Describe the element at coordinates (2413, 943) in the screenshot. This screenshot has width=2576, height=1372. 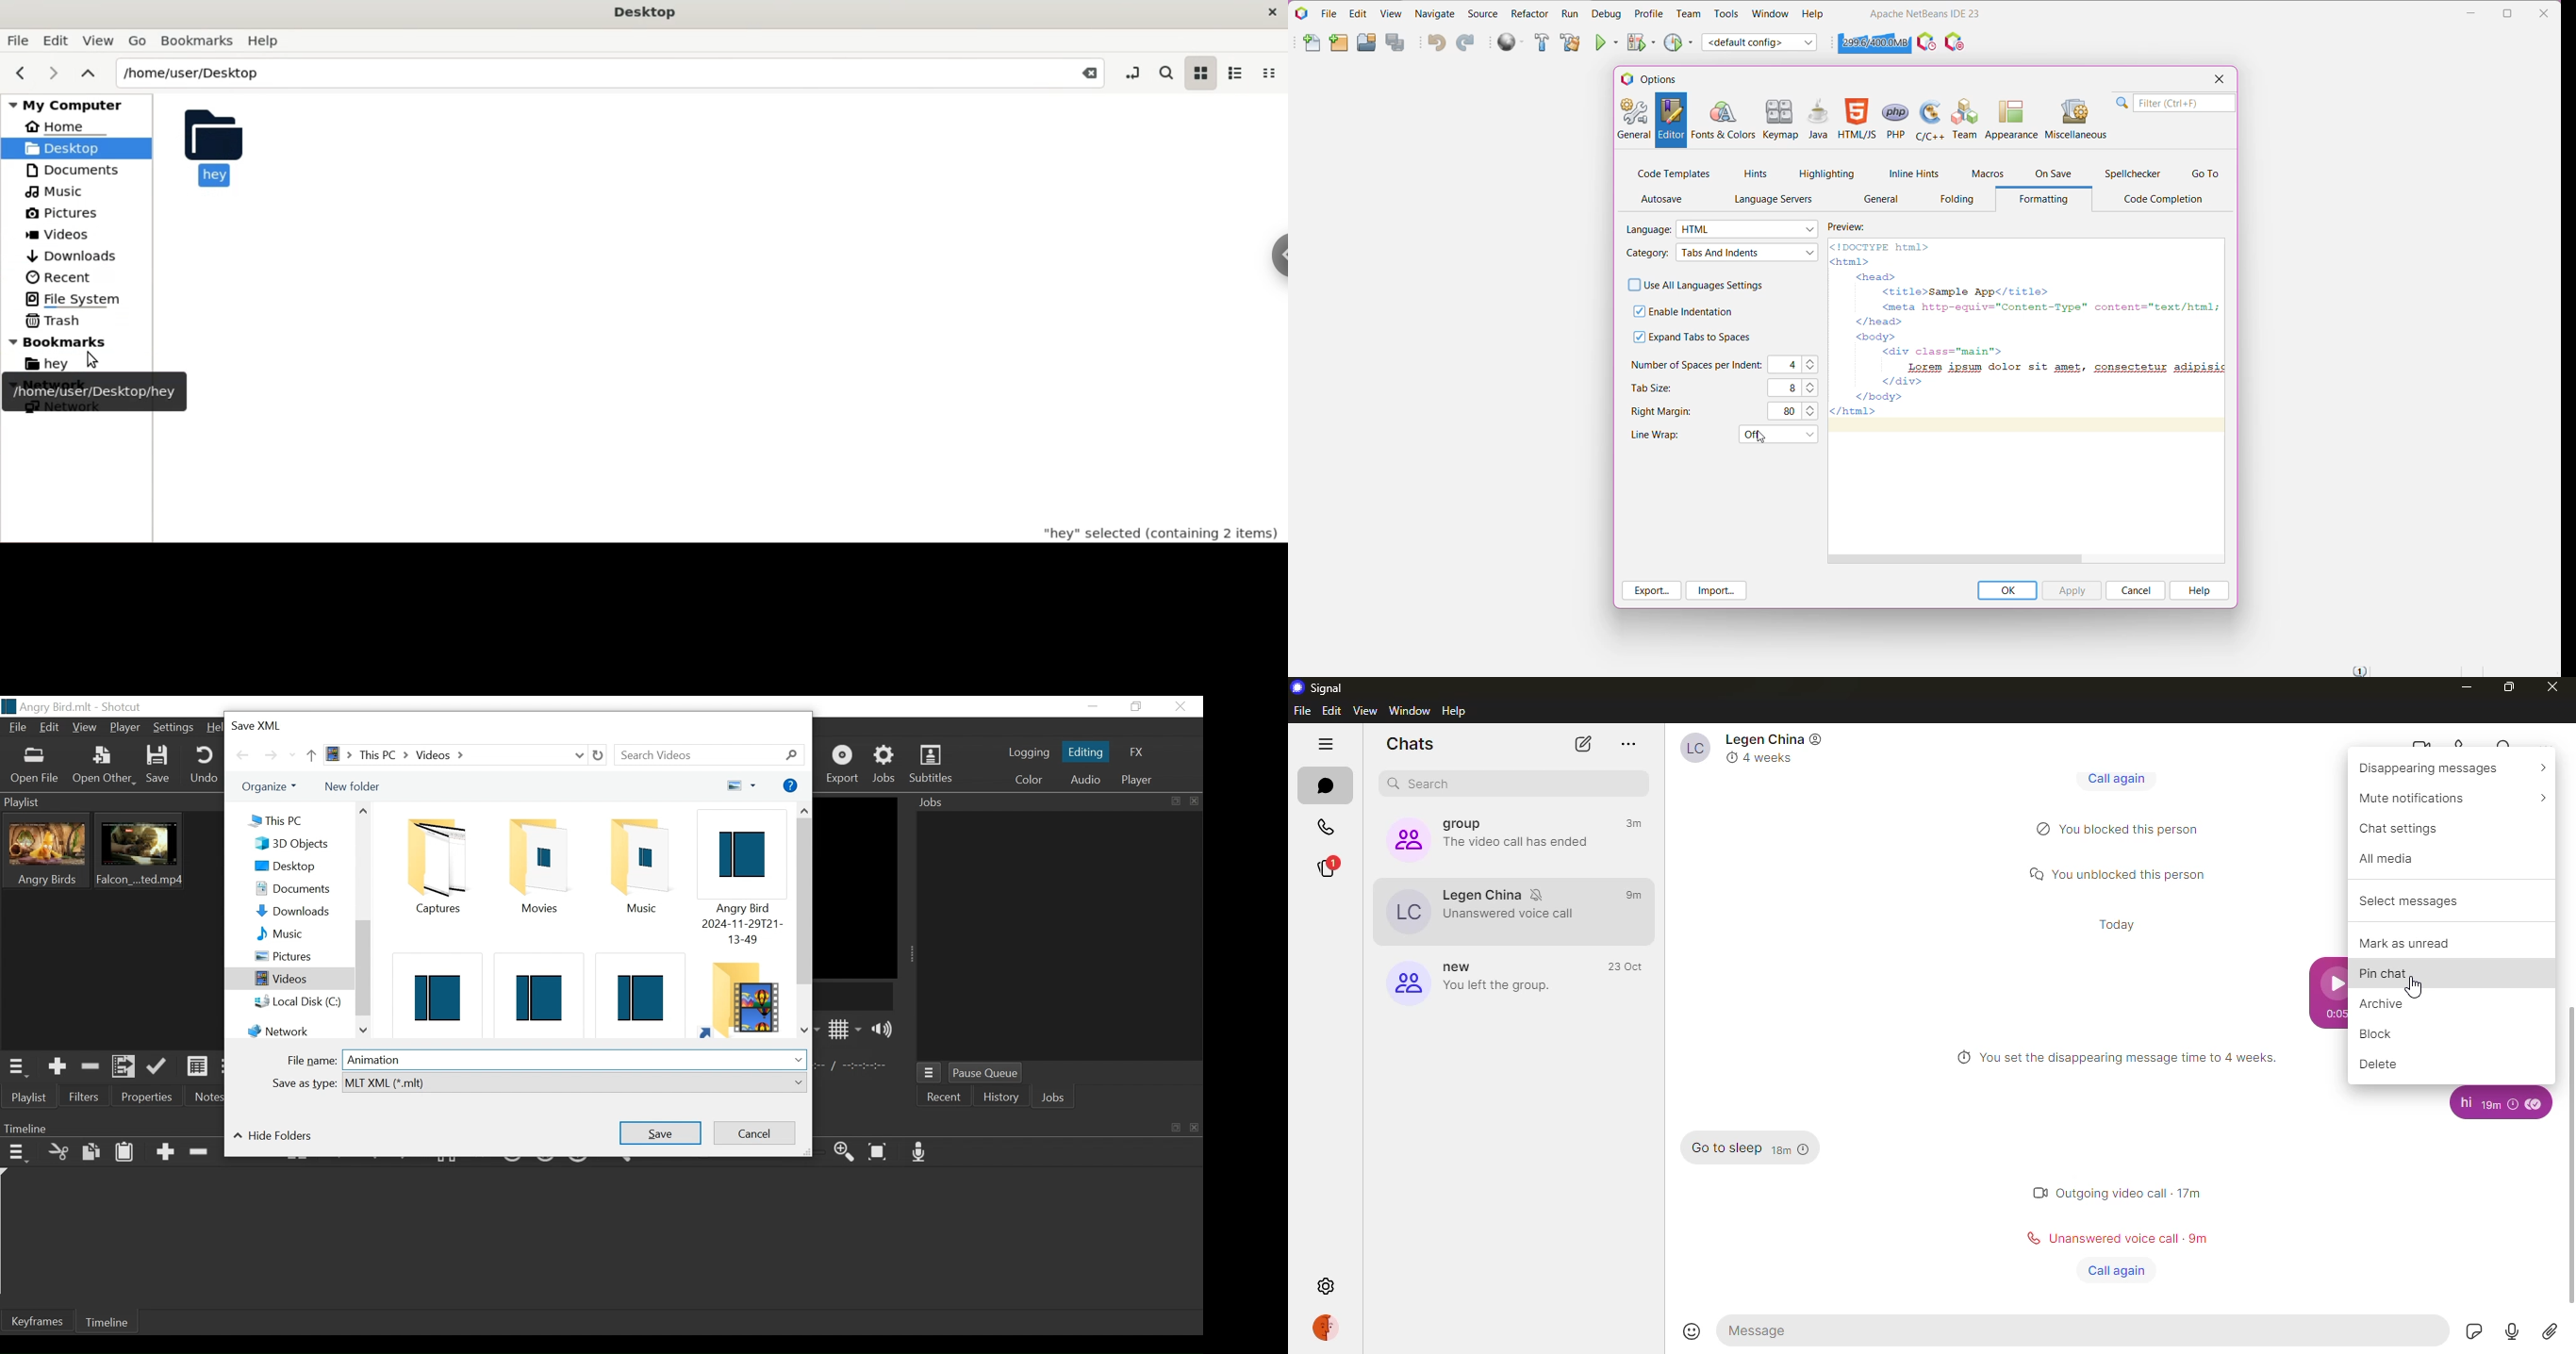
I see `mark as unread` at that location.